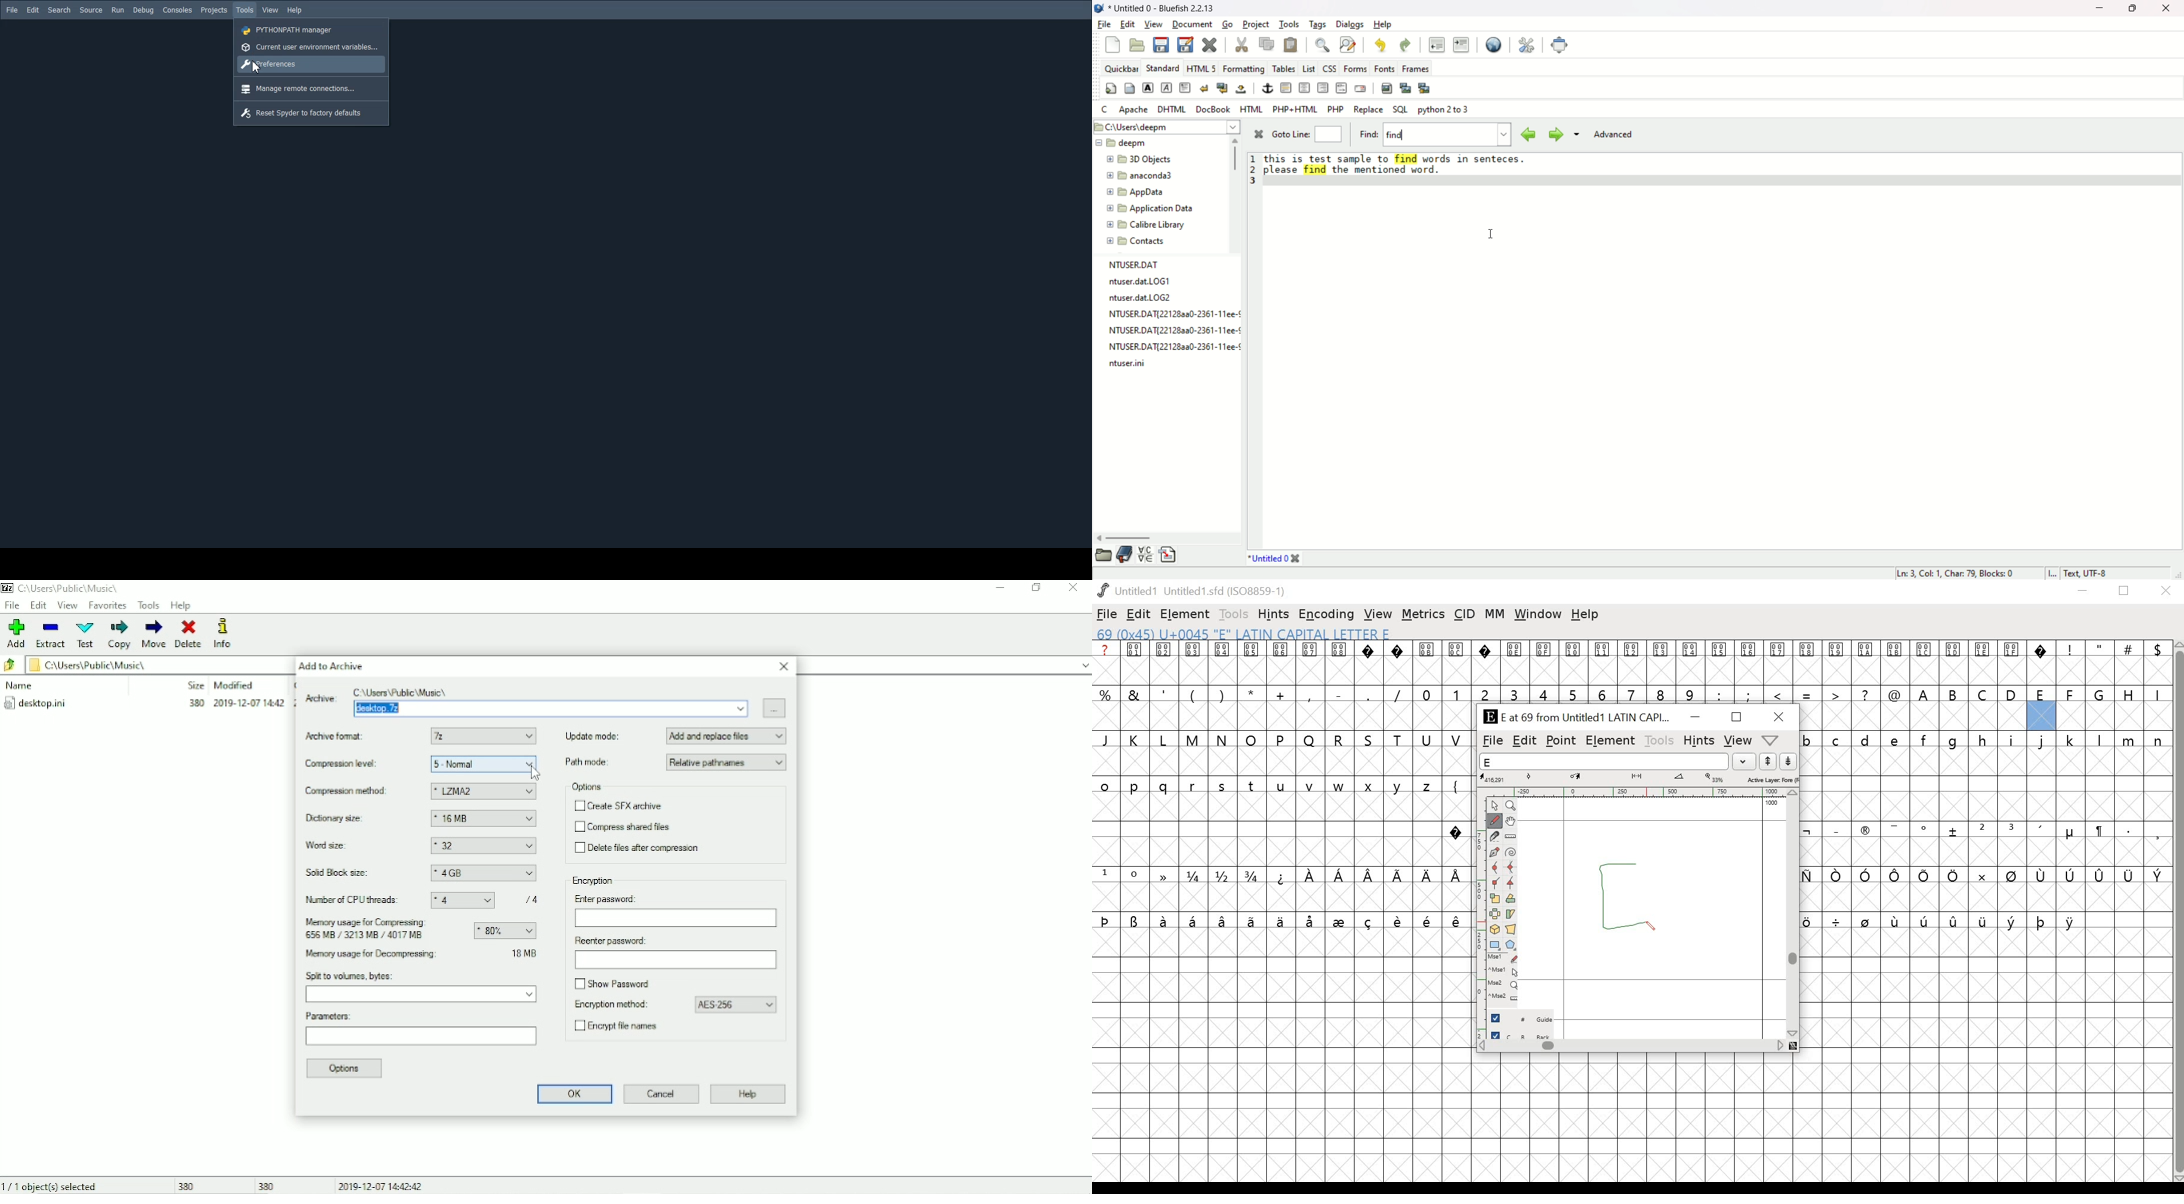 This screenshot has height=1204, width=2184. Describe the element at coordinates (676, 919) in the screenshot. I see `Enter password` at that location.